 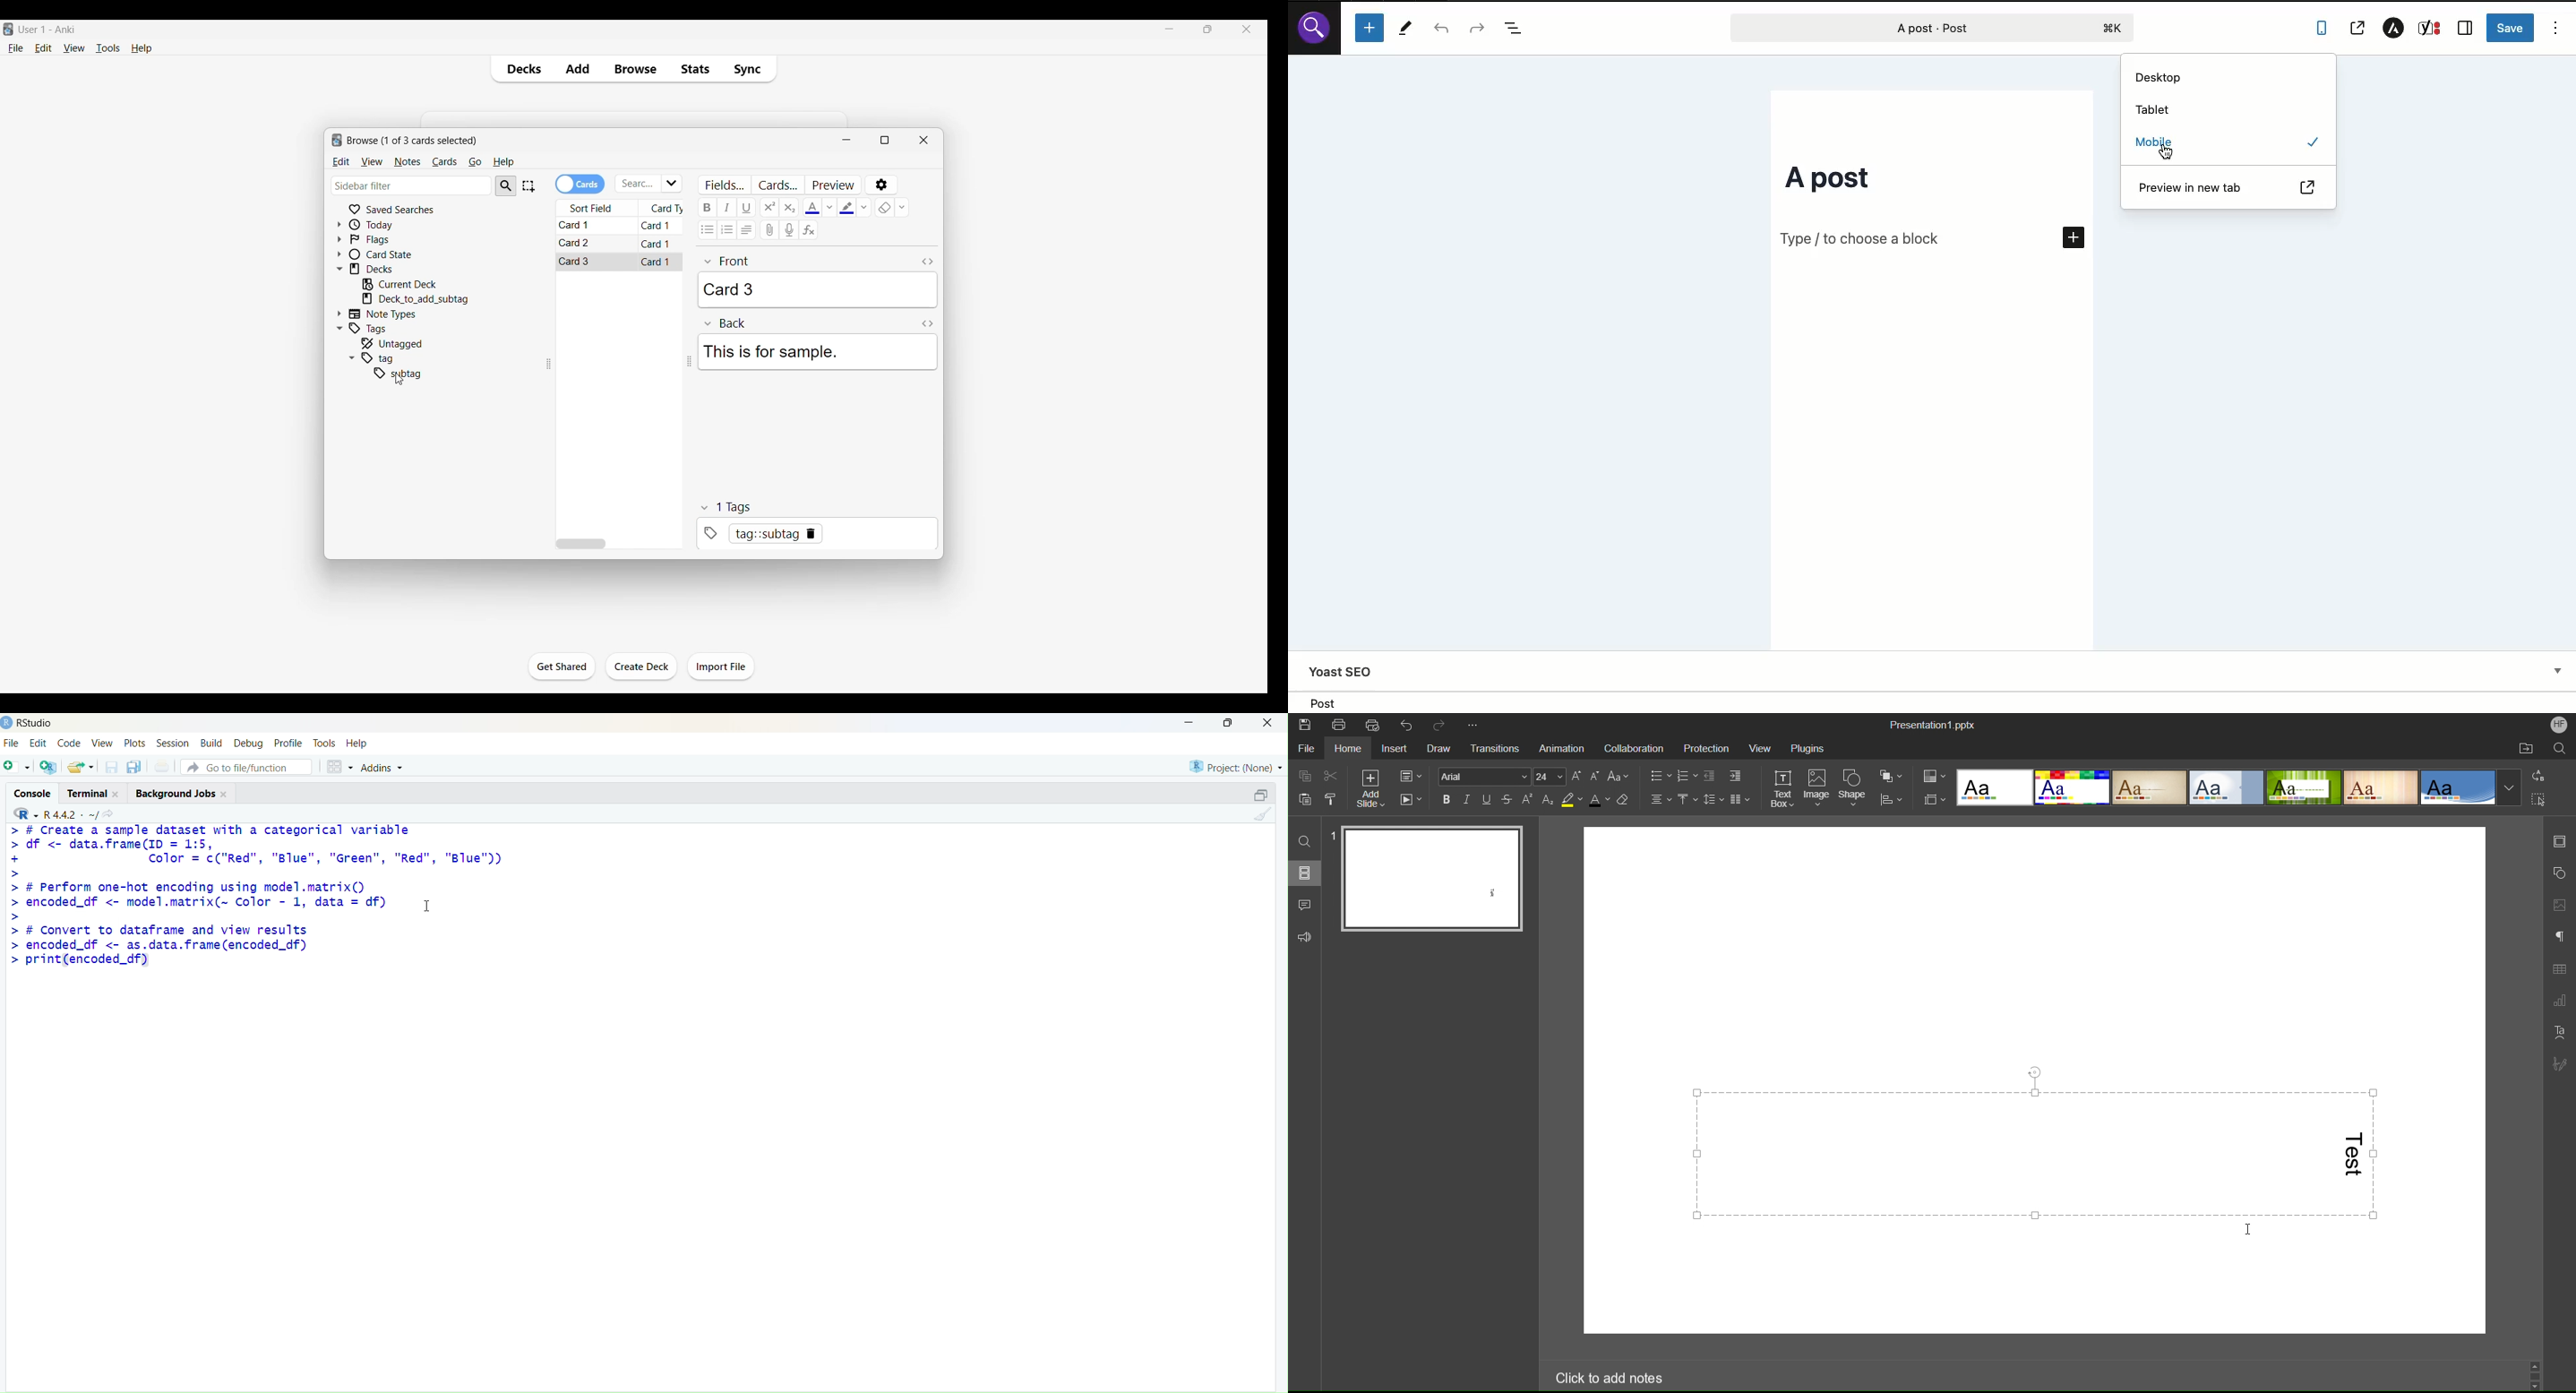 What do you see at coordinates (385, 768) in the screenshot?
I see `addins` at bounding box center [385, 768].